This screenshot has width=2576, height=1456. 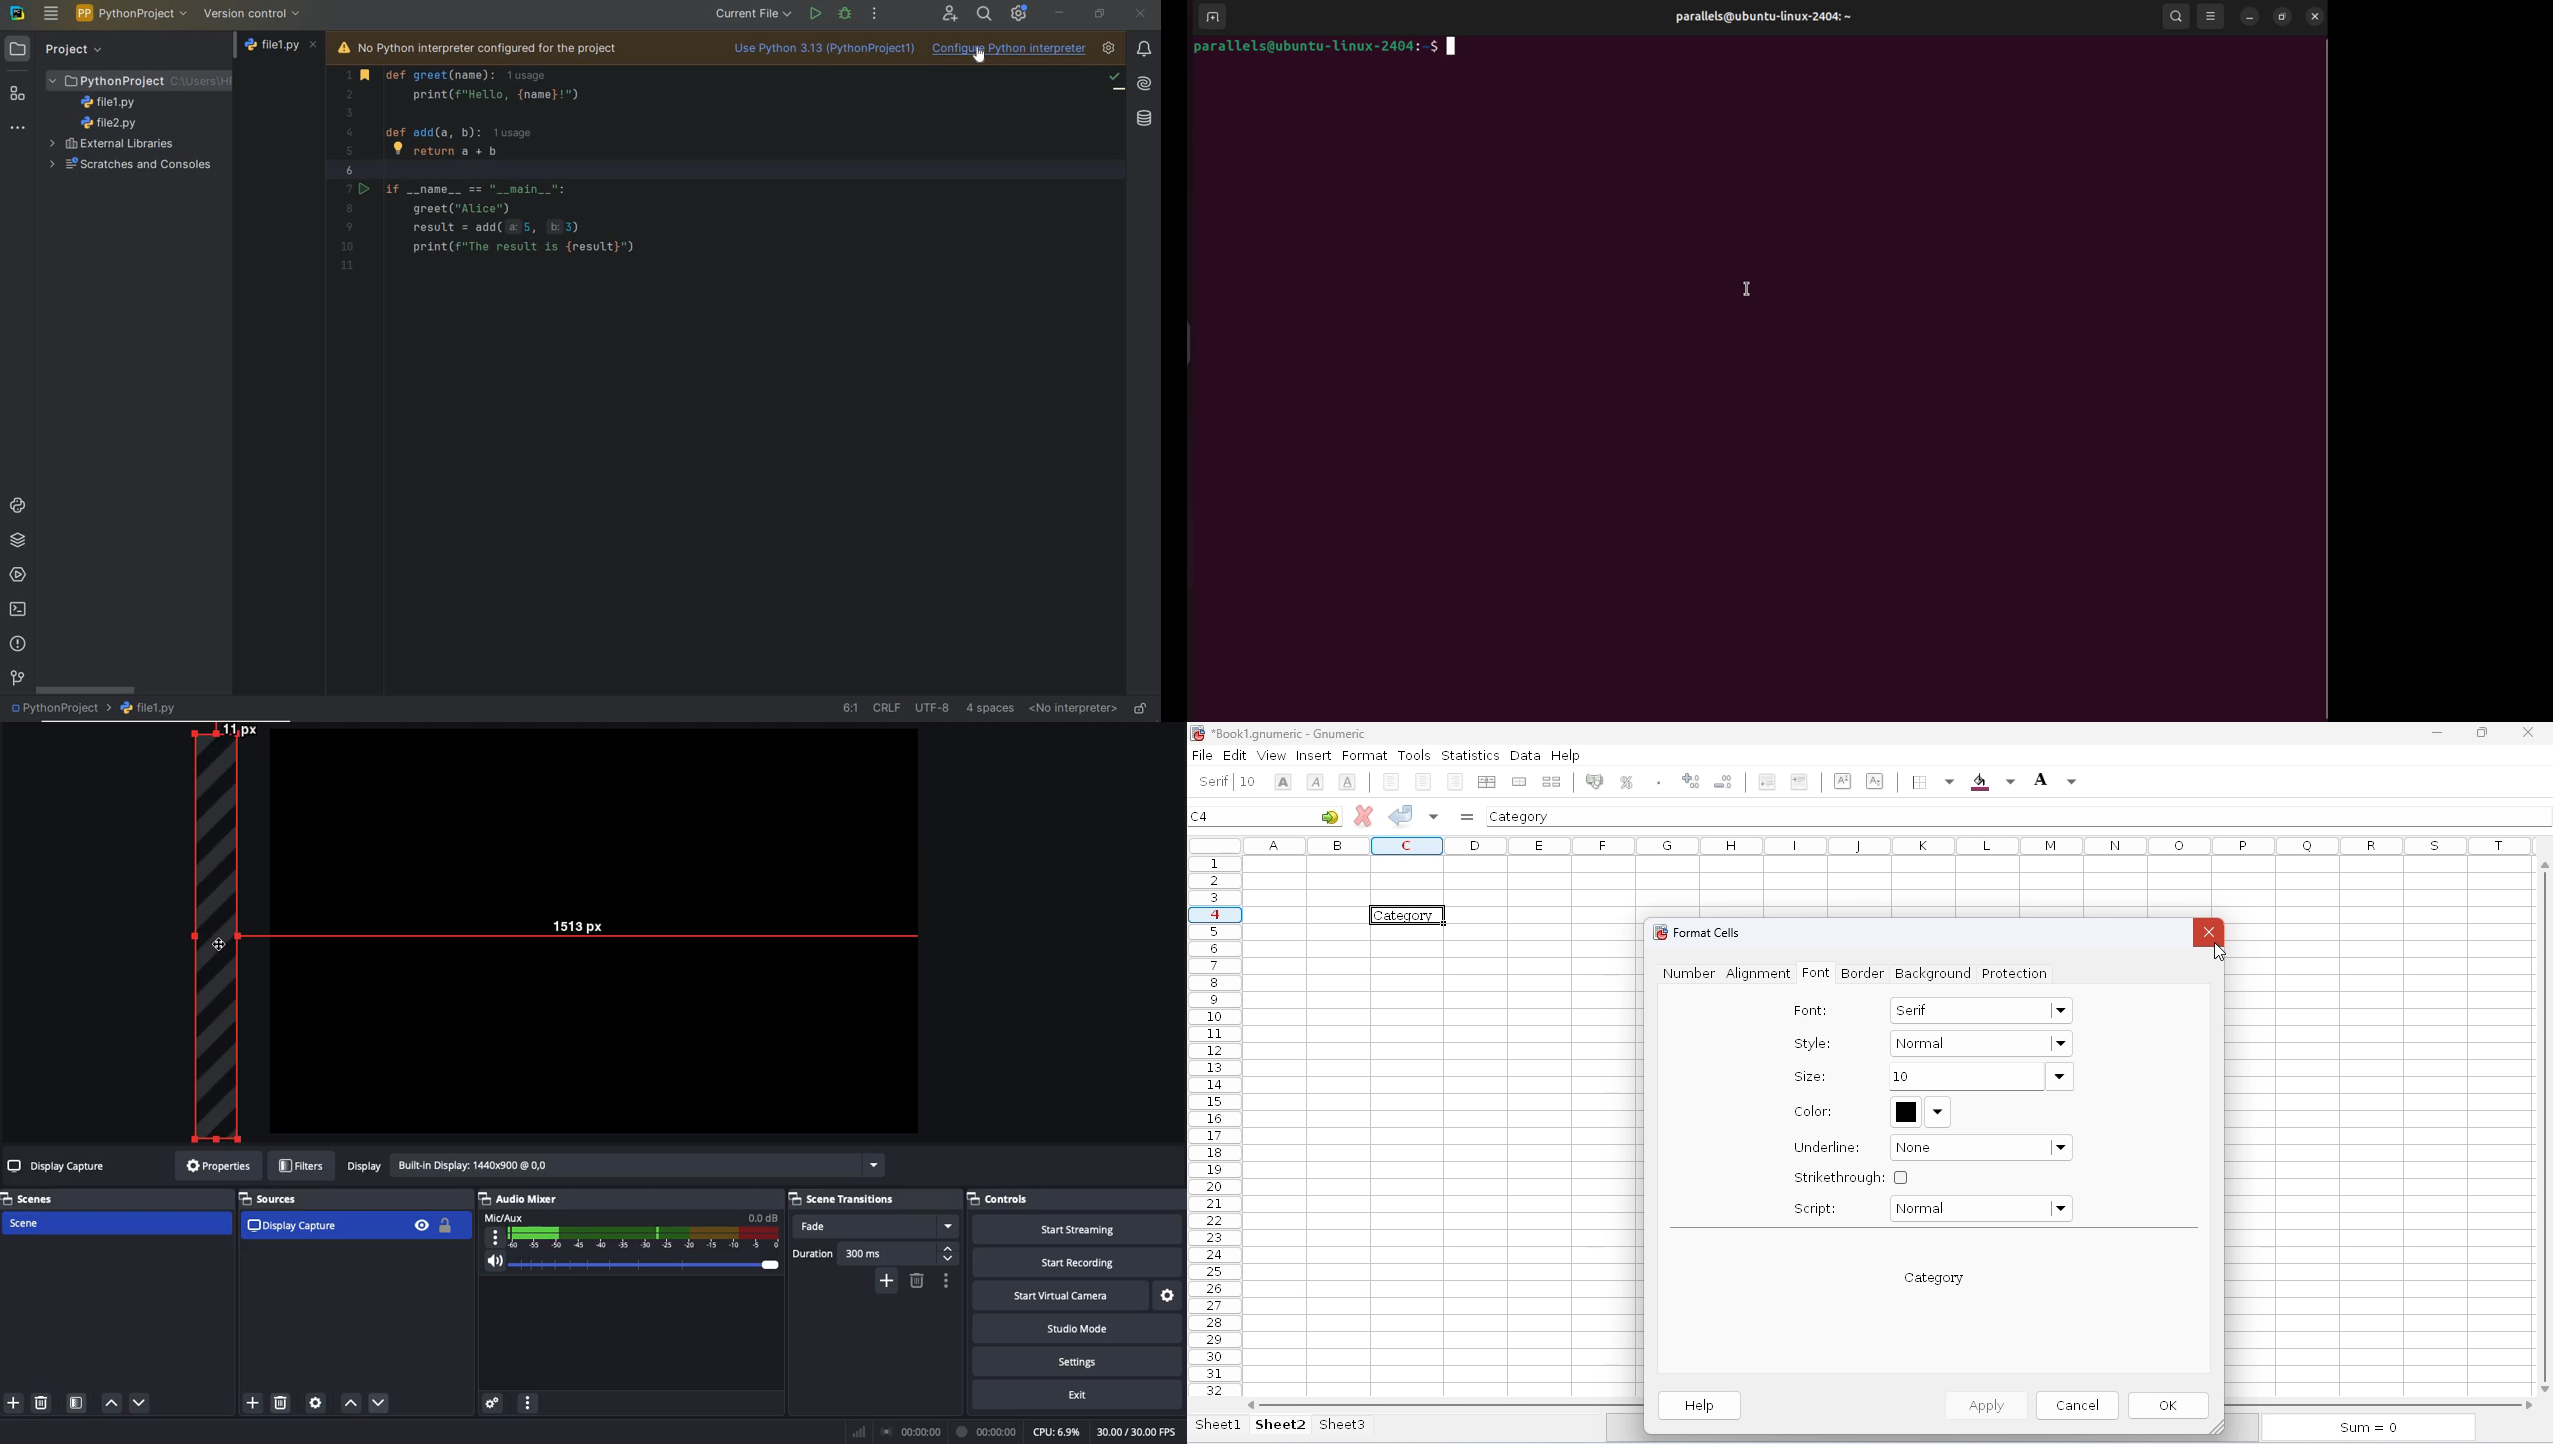 What do you see at coordinates (579, 926) in the screenshot?
I see `1513 px` at bounding box center [579, 926].